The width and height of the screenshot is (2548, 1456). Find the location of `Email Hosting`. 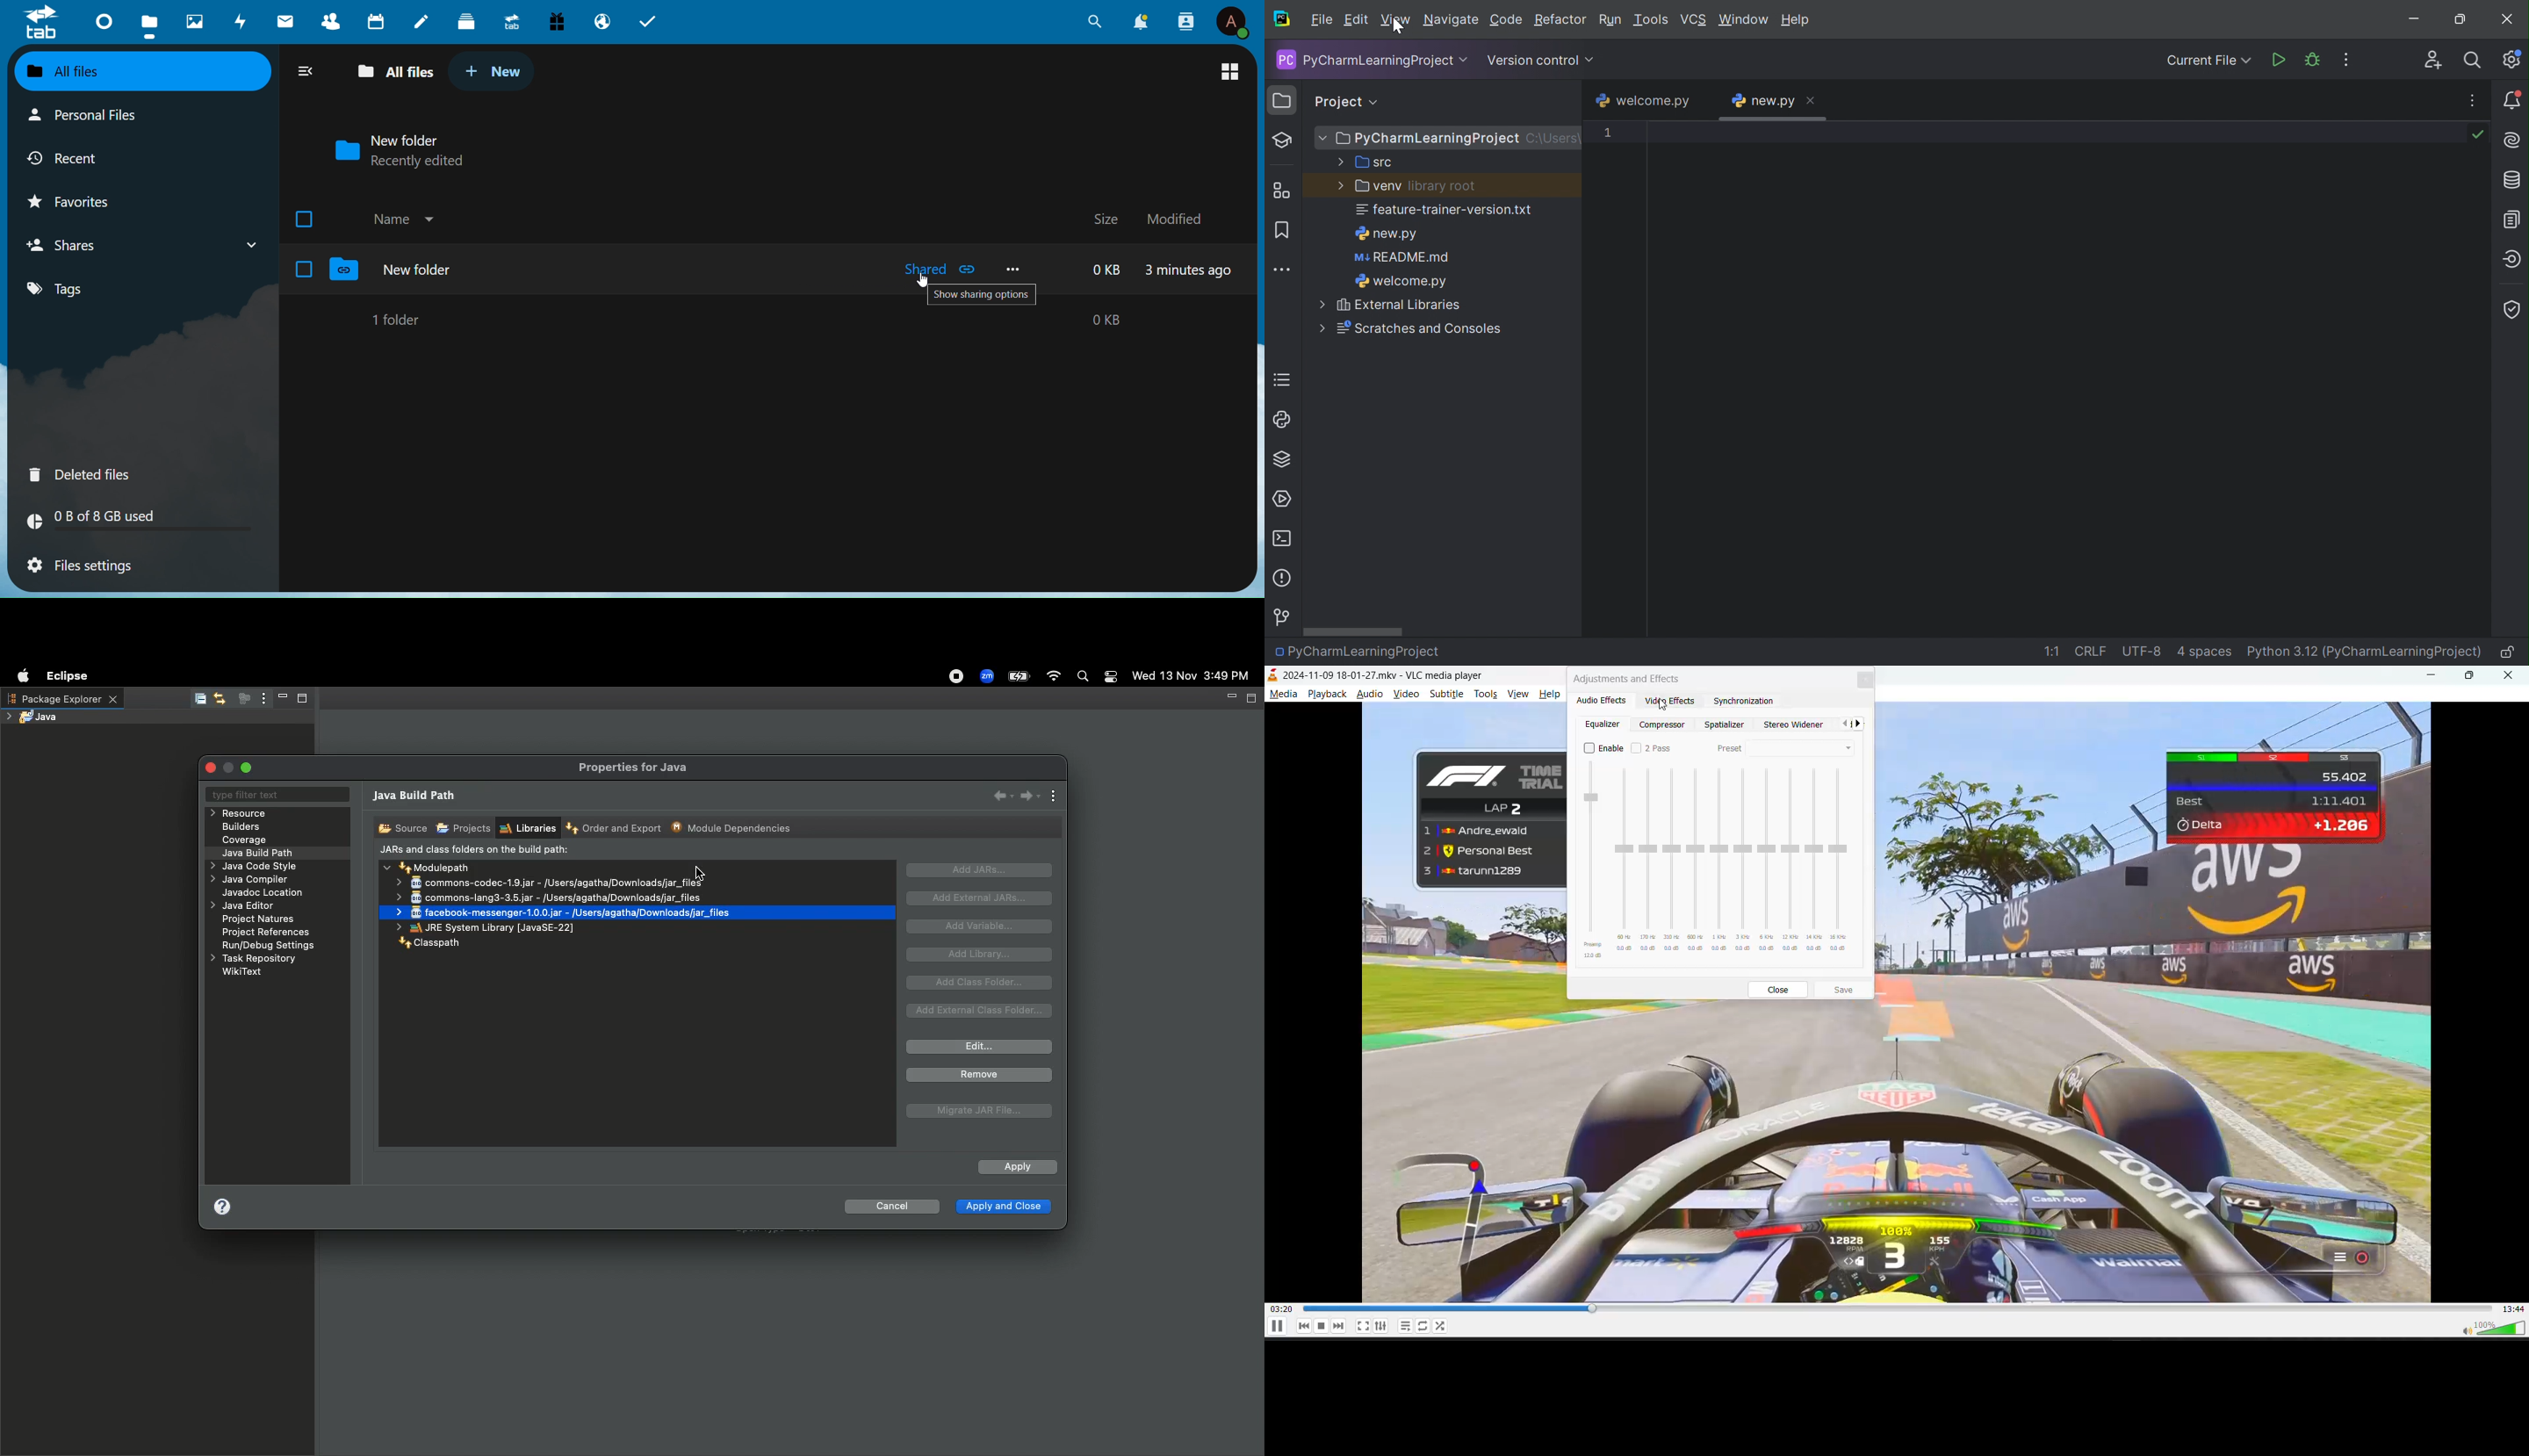

Email Hosting is located at coordinates (601, 22).